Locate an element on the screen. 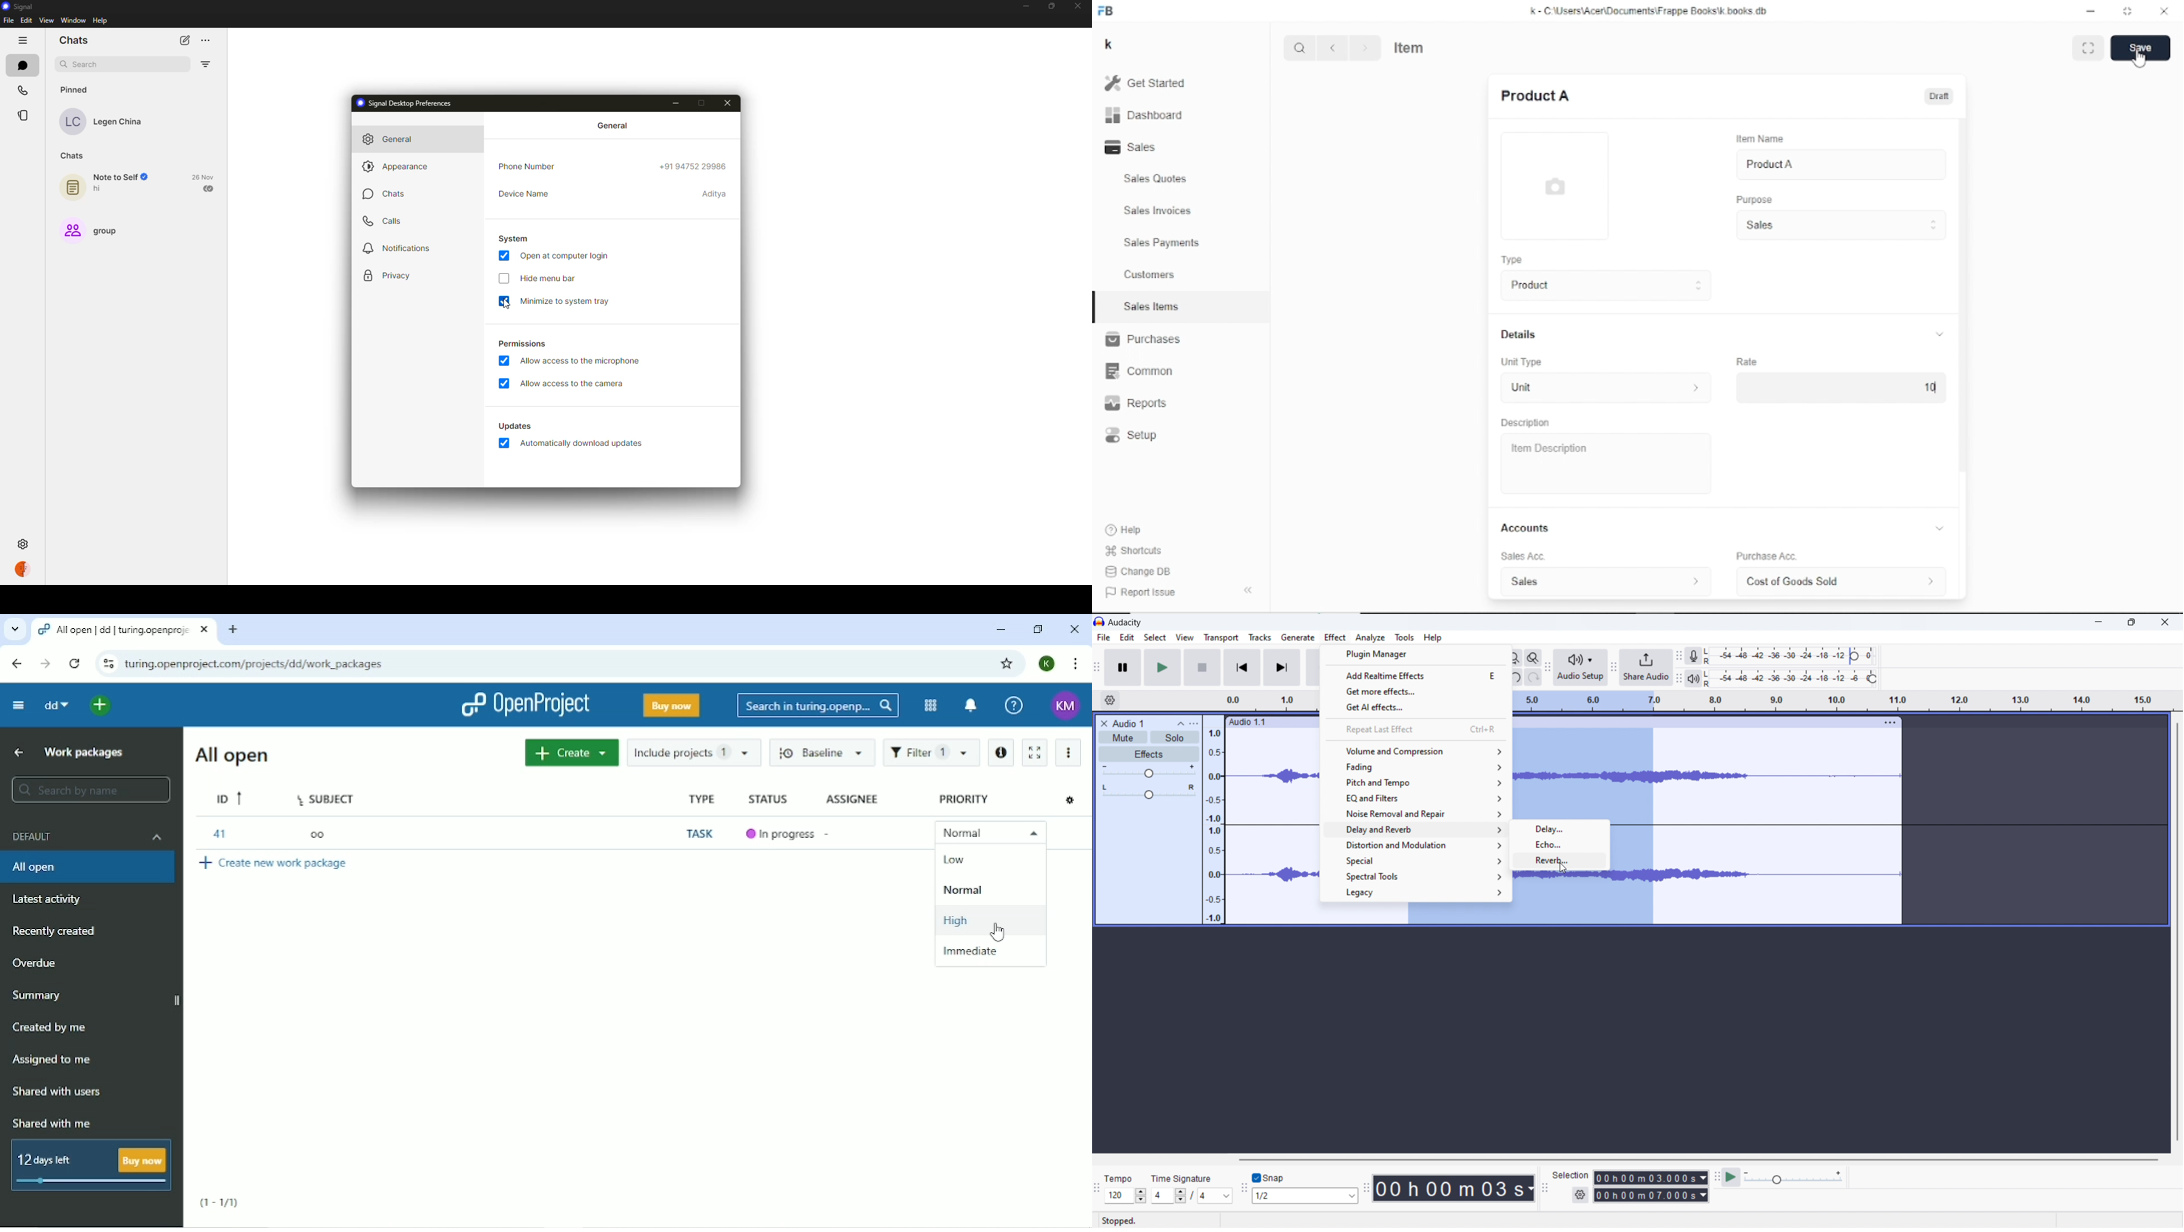  group is located at coordinates (96, 230).